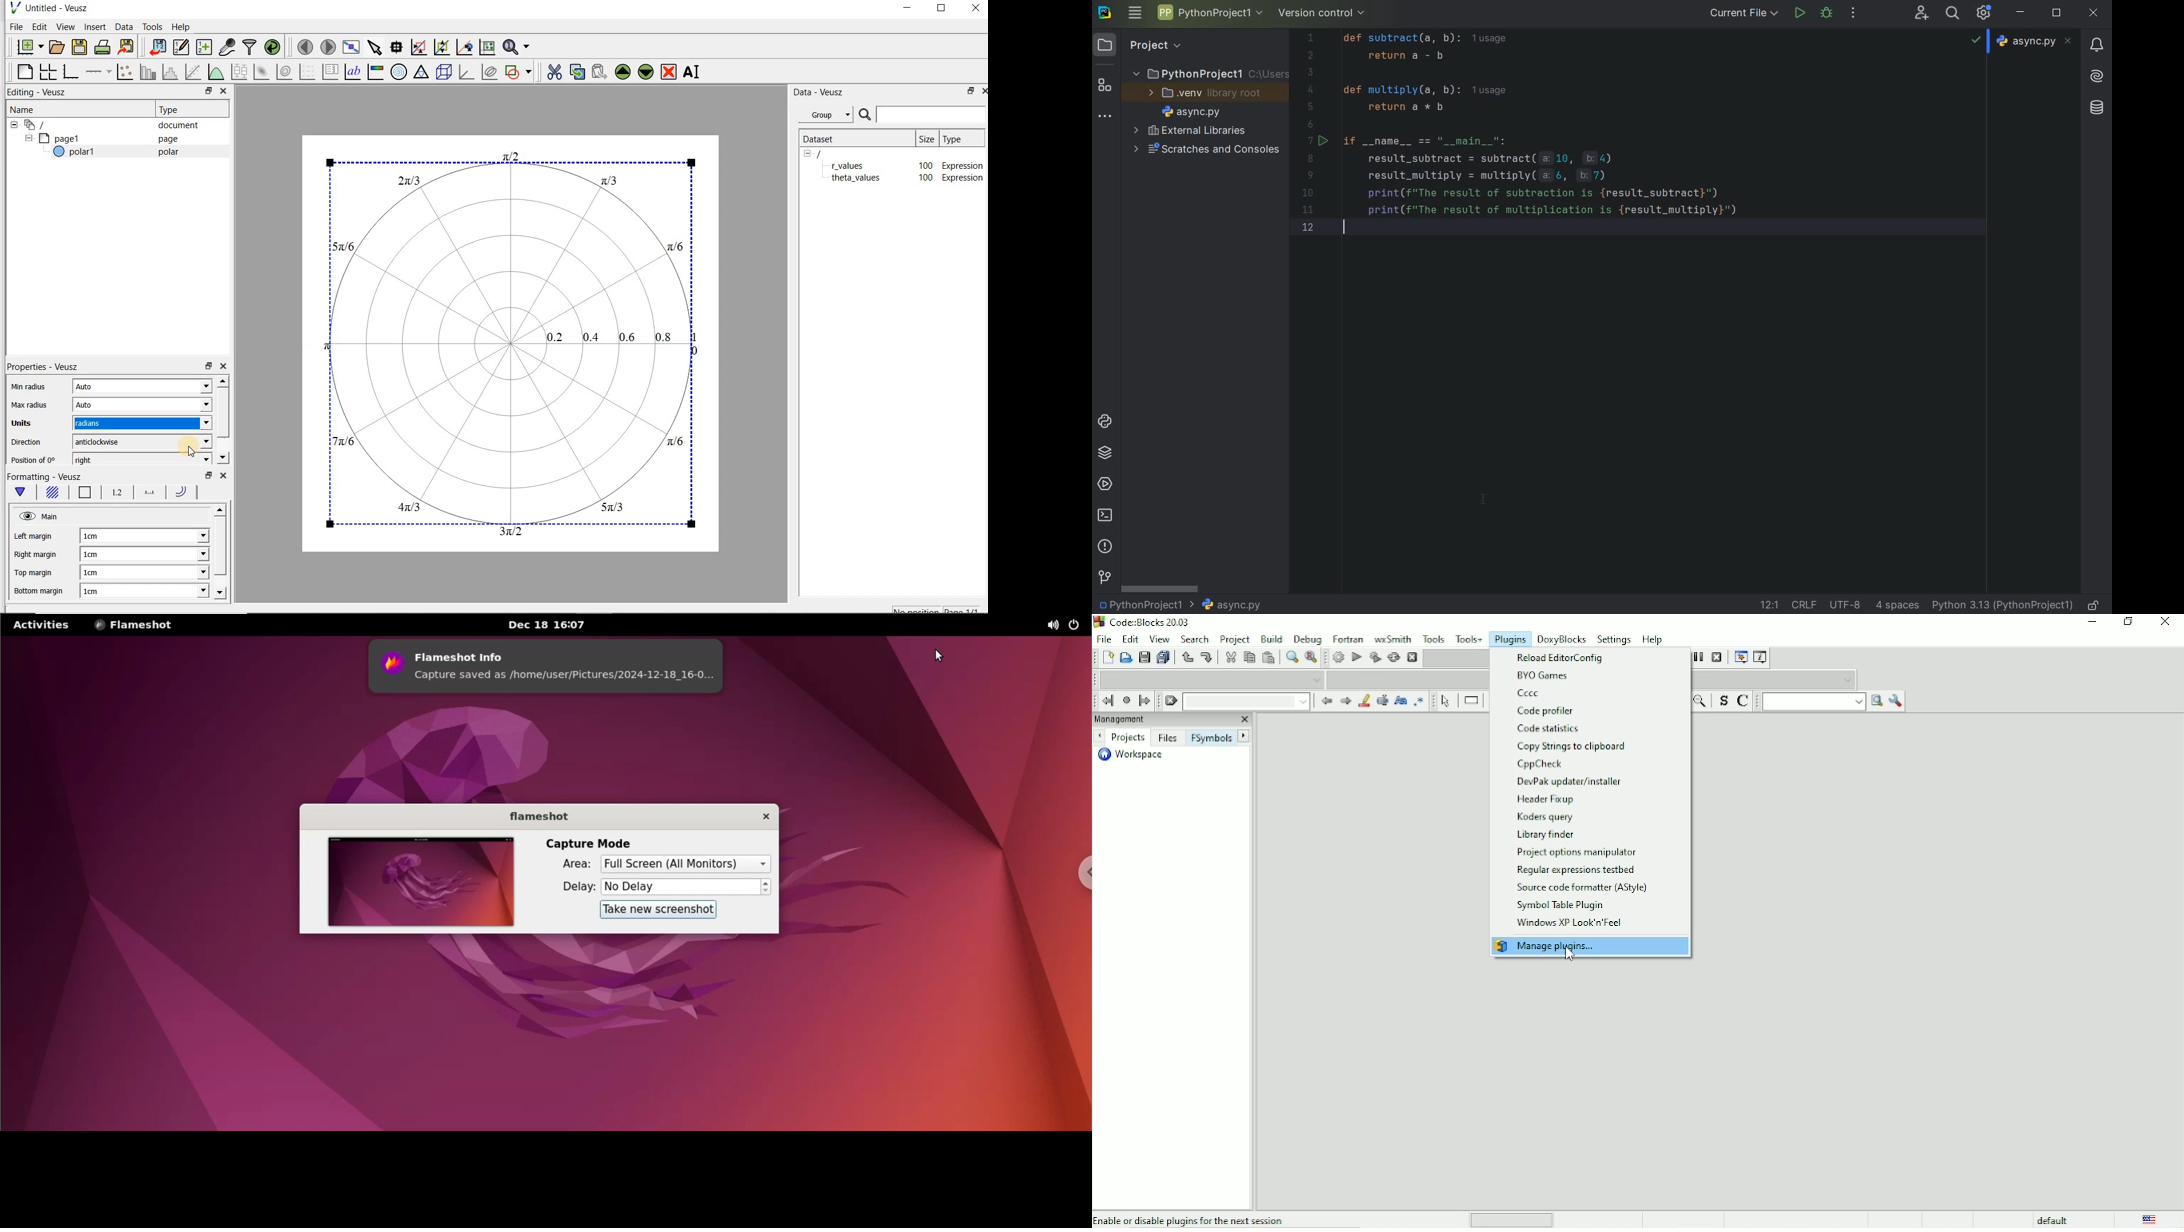 The image size is (2184, 1232). I want to click on plot a 2d dataset as contours, so click(285, 72).